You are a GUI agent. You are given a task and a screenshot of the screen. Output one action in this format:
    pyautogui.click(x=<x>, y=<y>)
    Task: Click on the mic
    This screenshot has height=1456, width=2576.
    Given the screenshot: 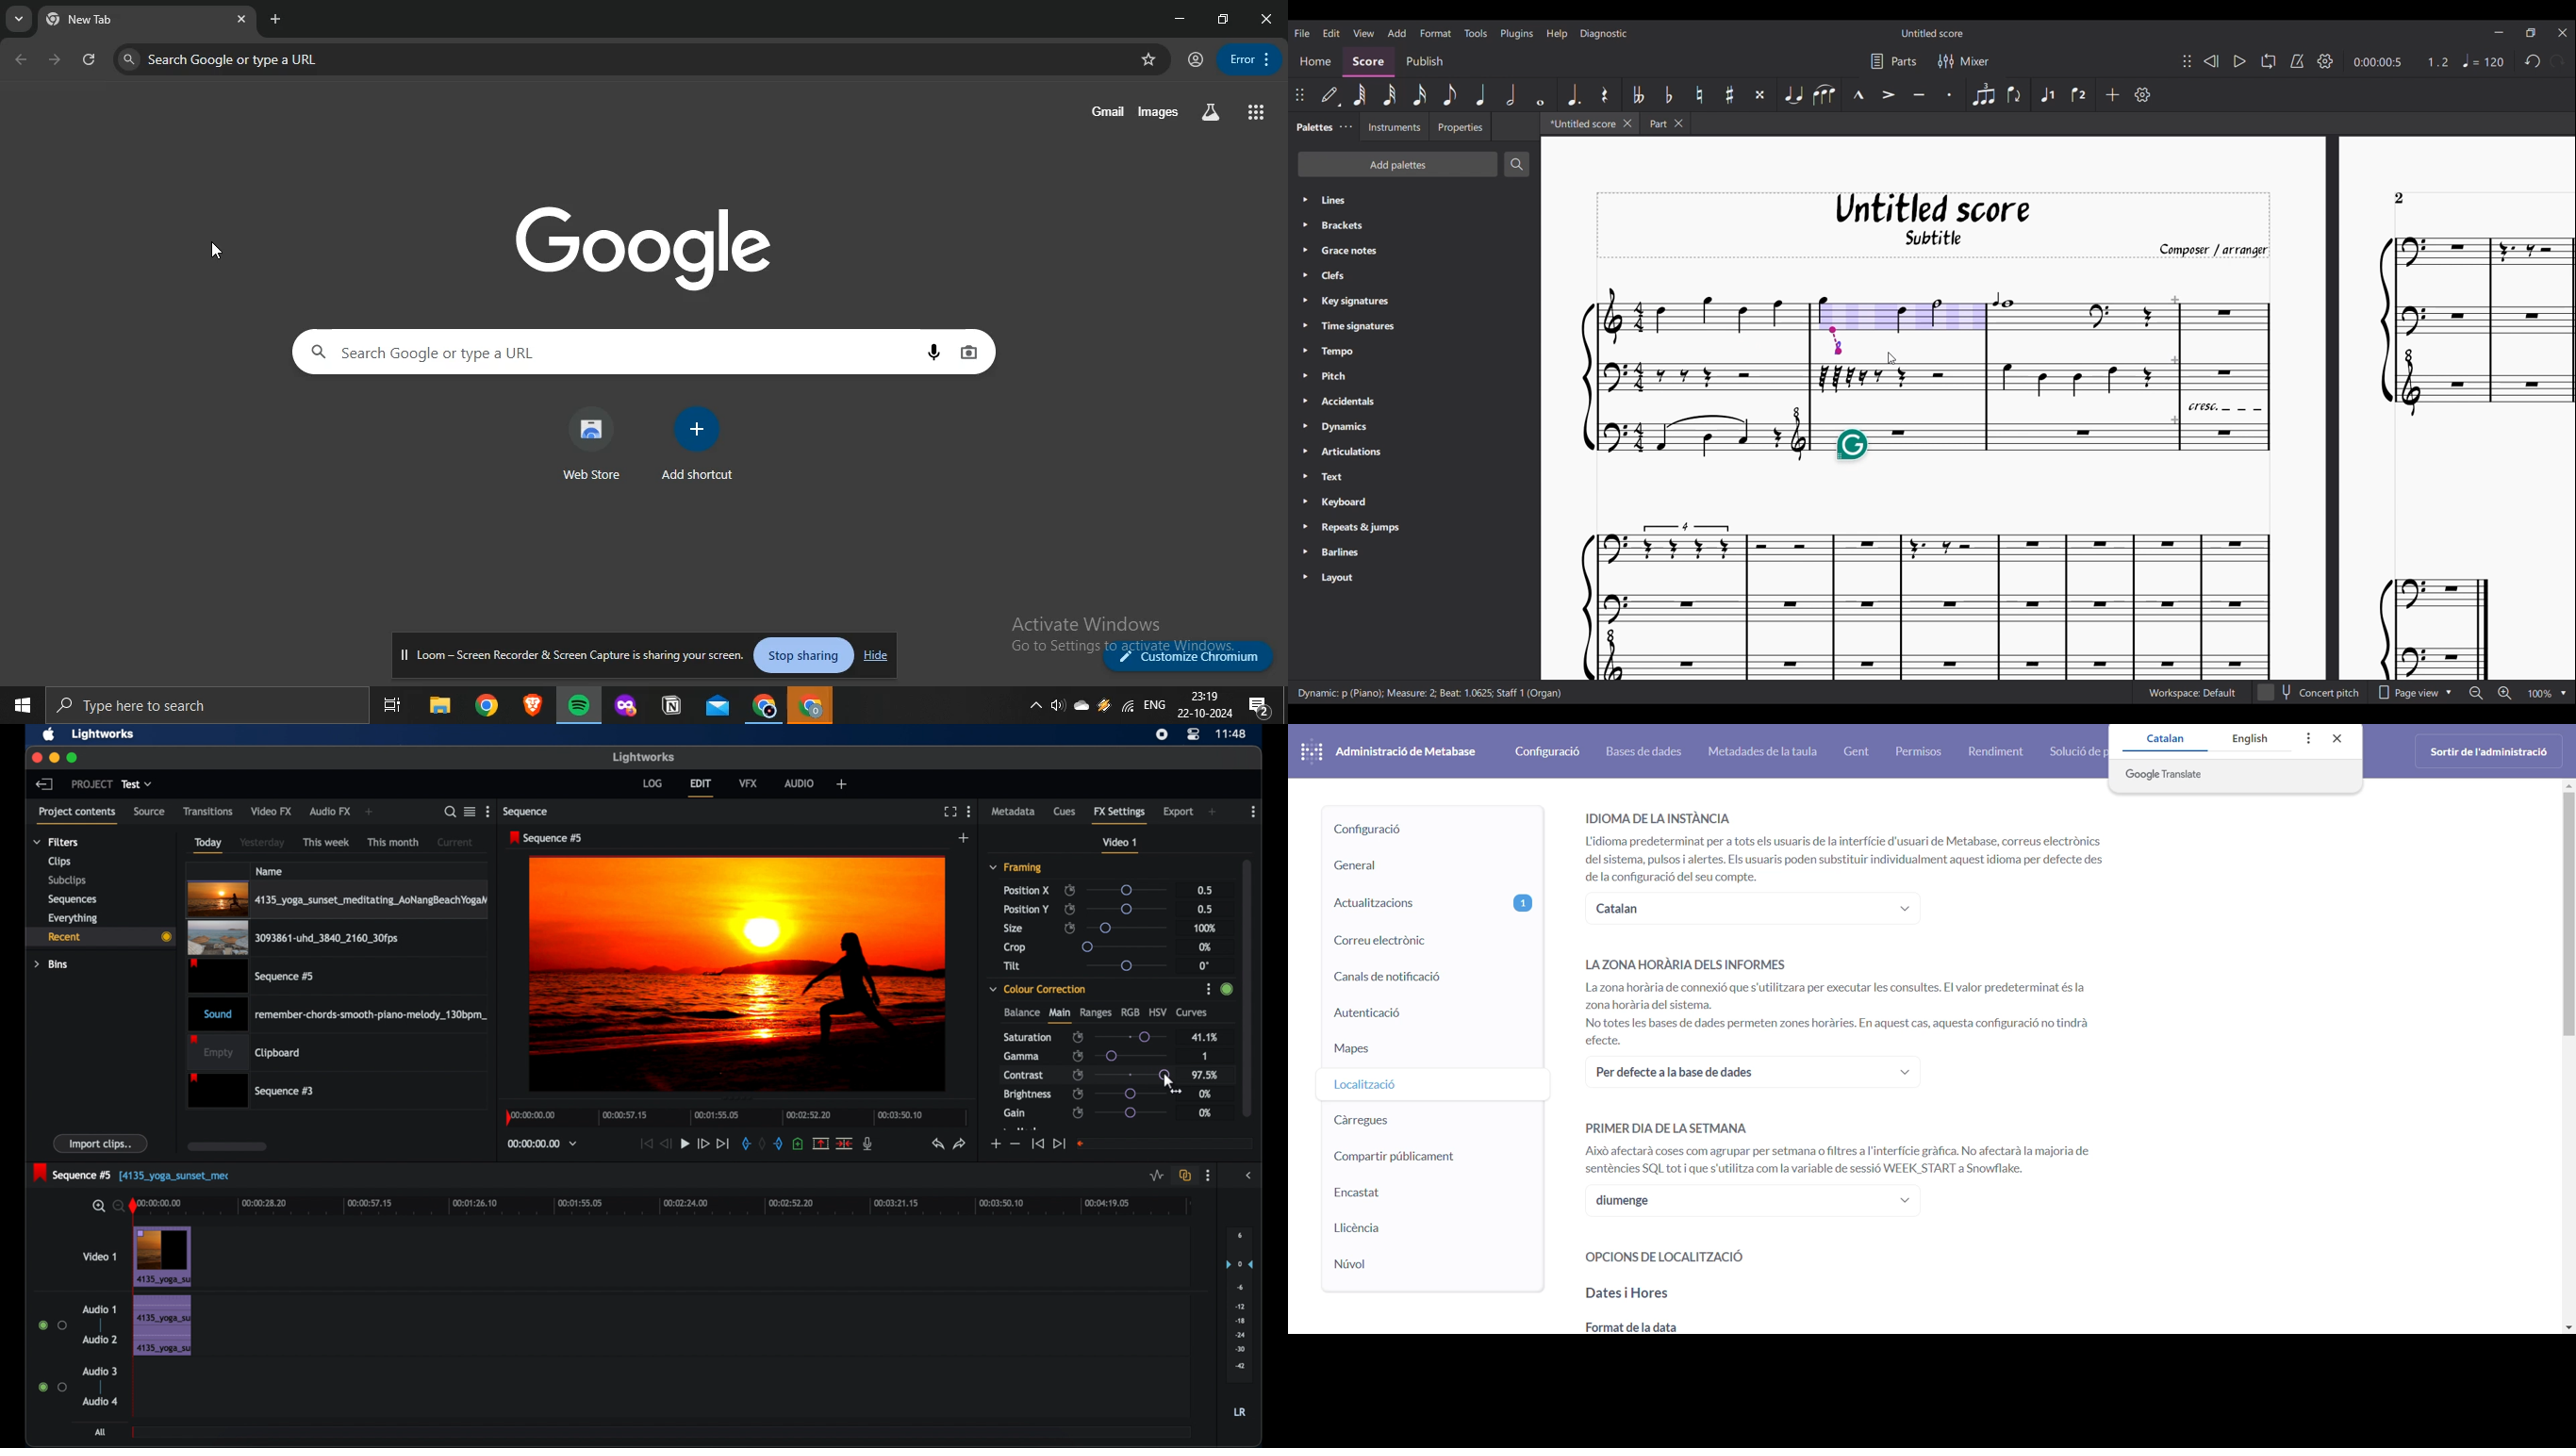 What is the action you would take?
    pyautogui.click(x=869, y=1144)
    